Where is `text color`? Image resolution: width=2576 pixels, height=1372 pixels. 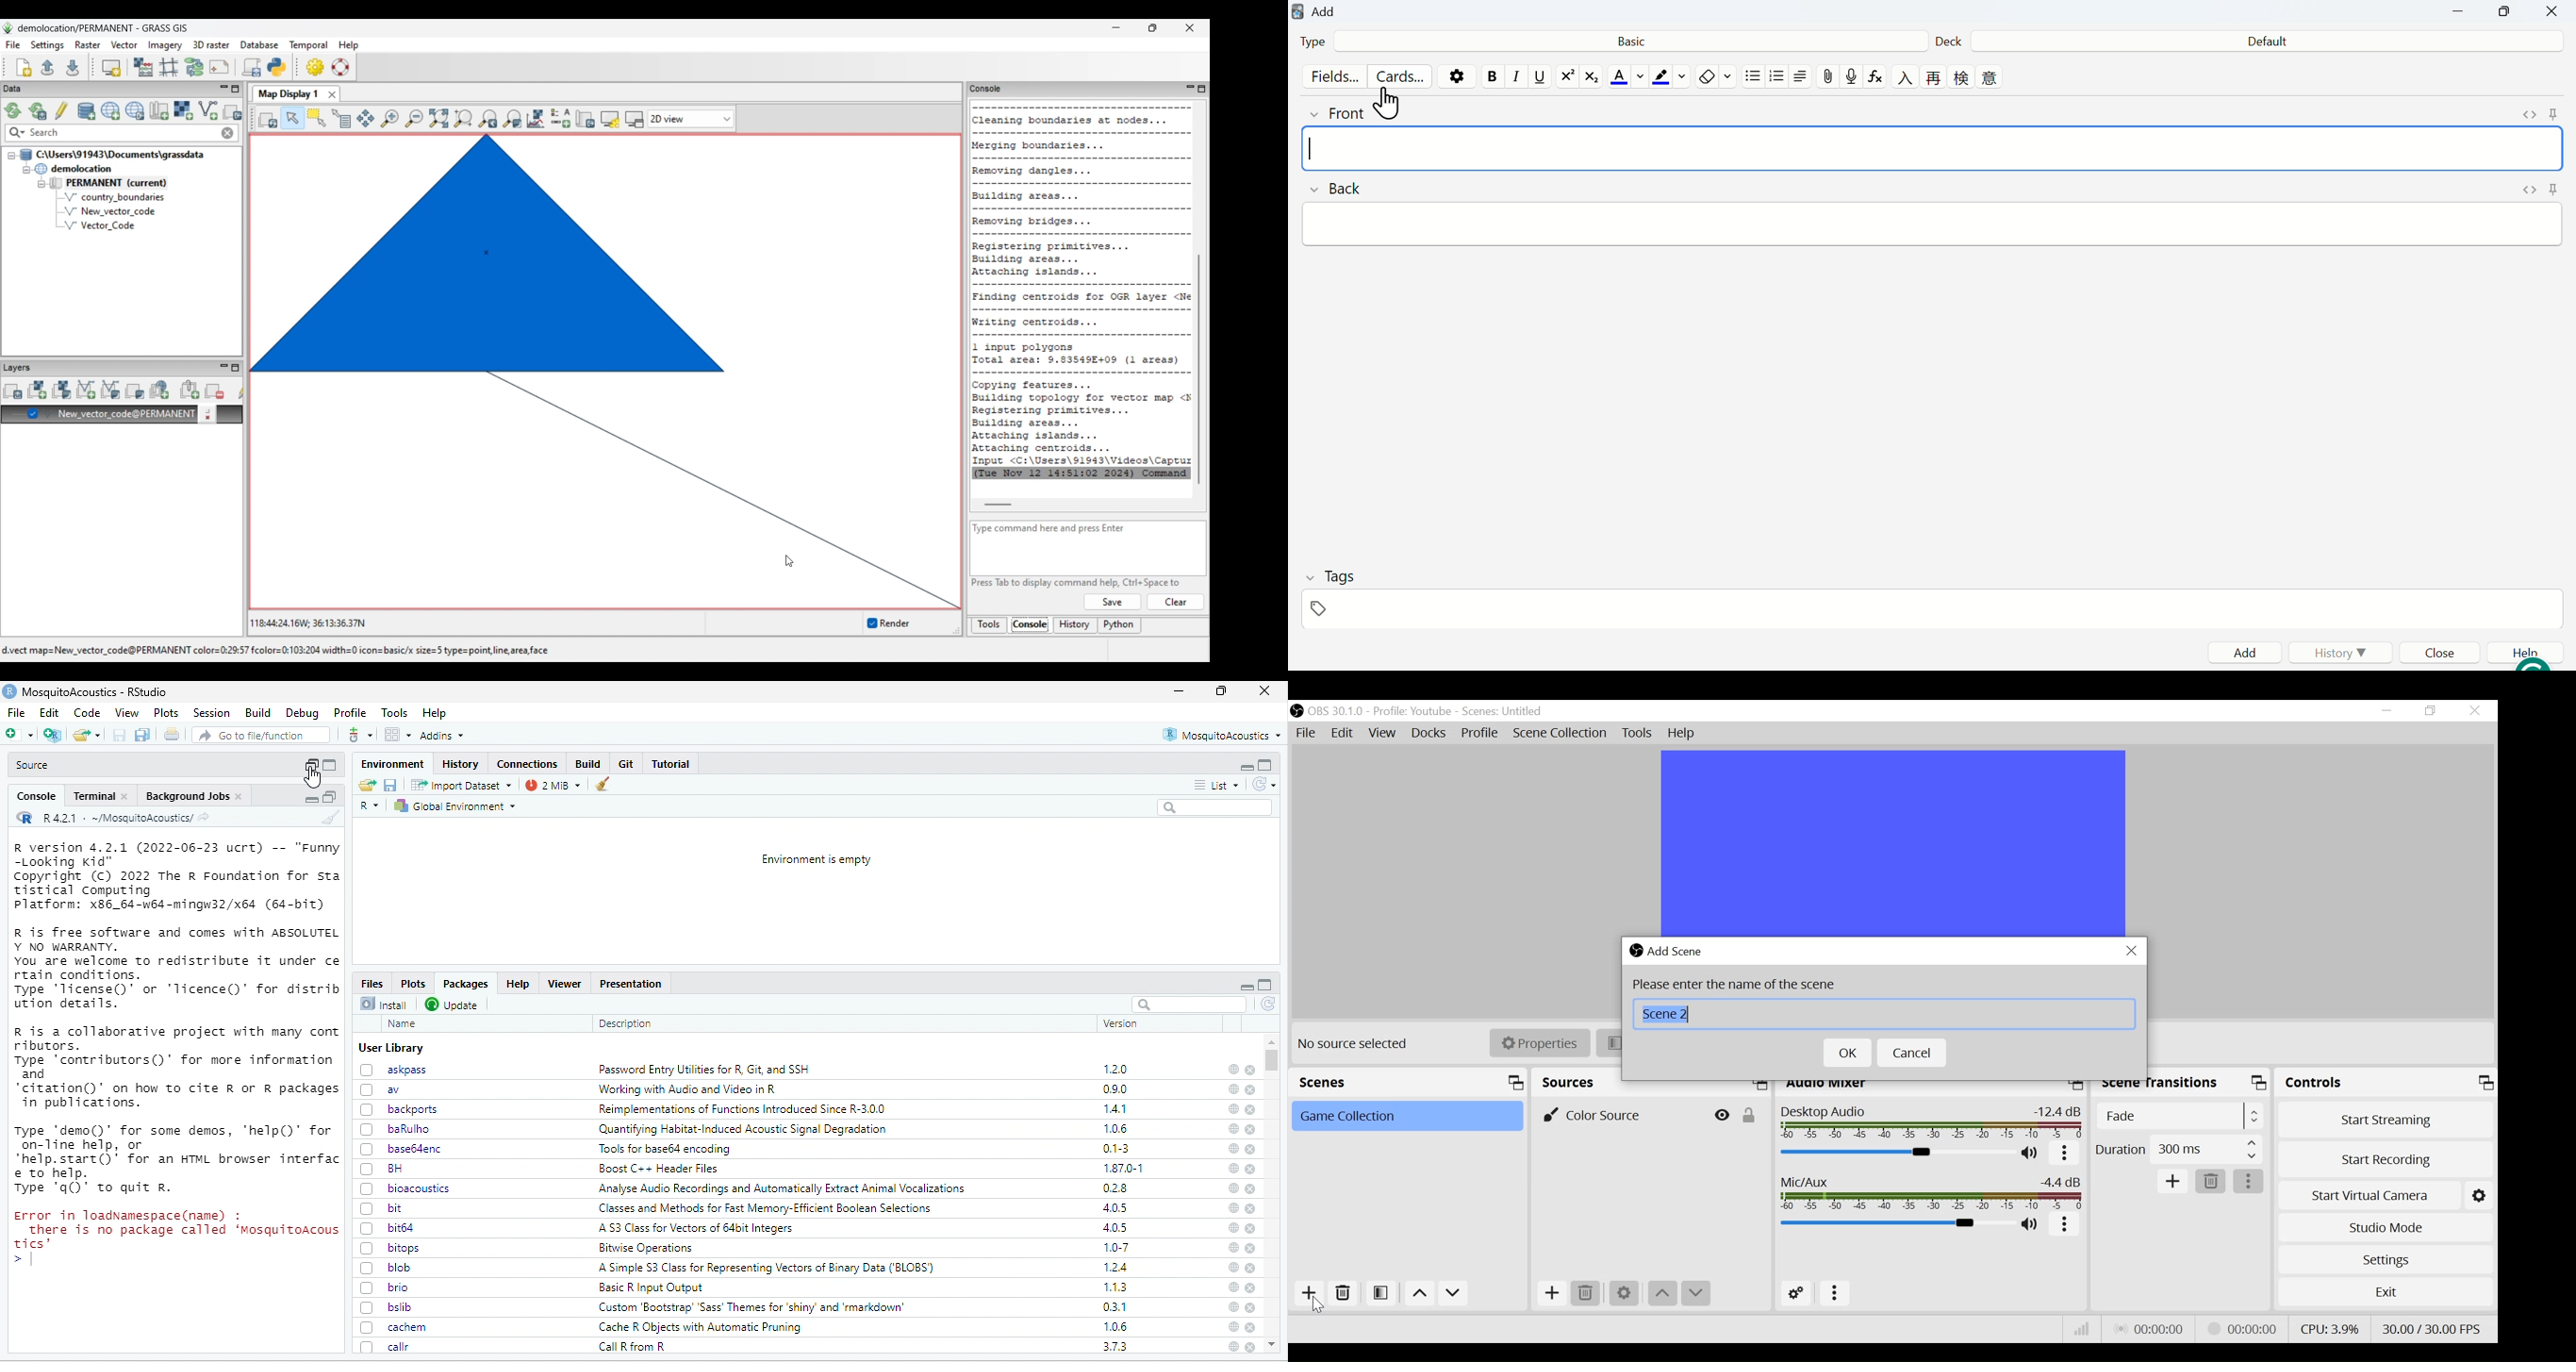
text color is located at coordinates (1619, 77).